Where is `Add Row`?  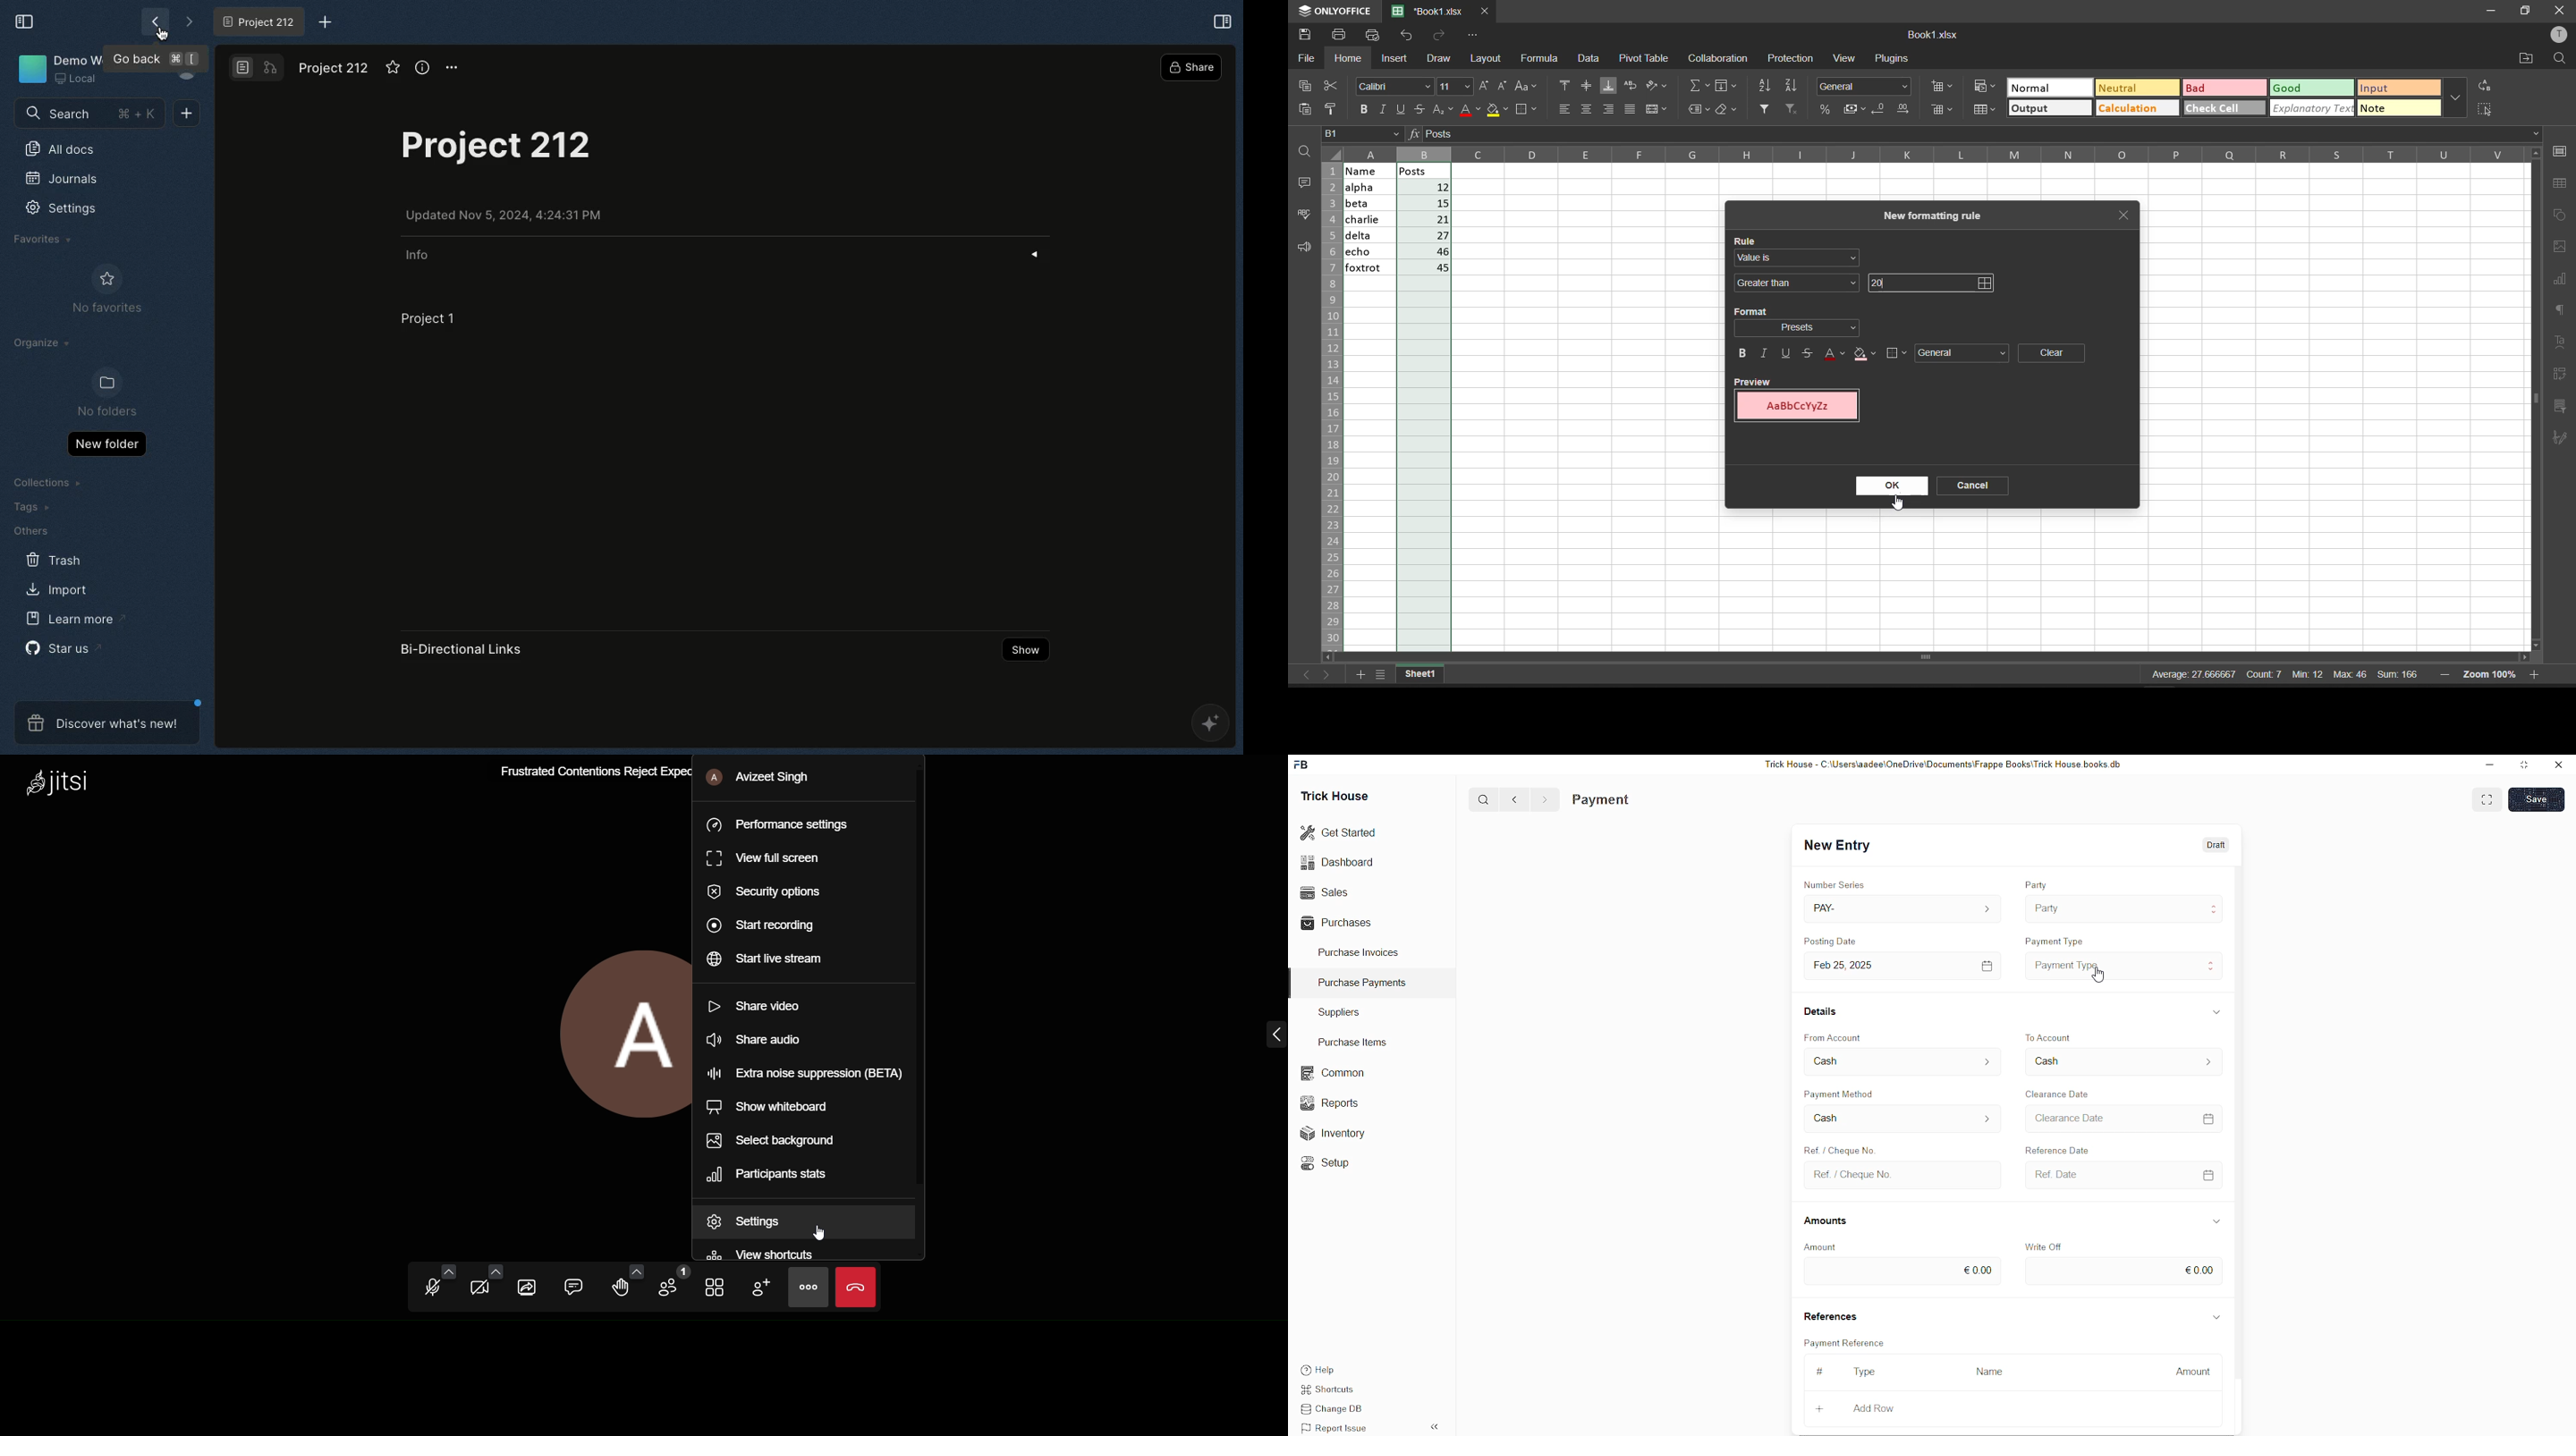
Add Row is located at coordinates (1874, 1408).